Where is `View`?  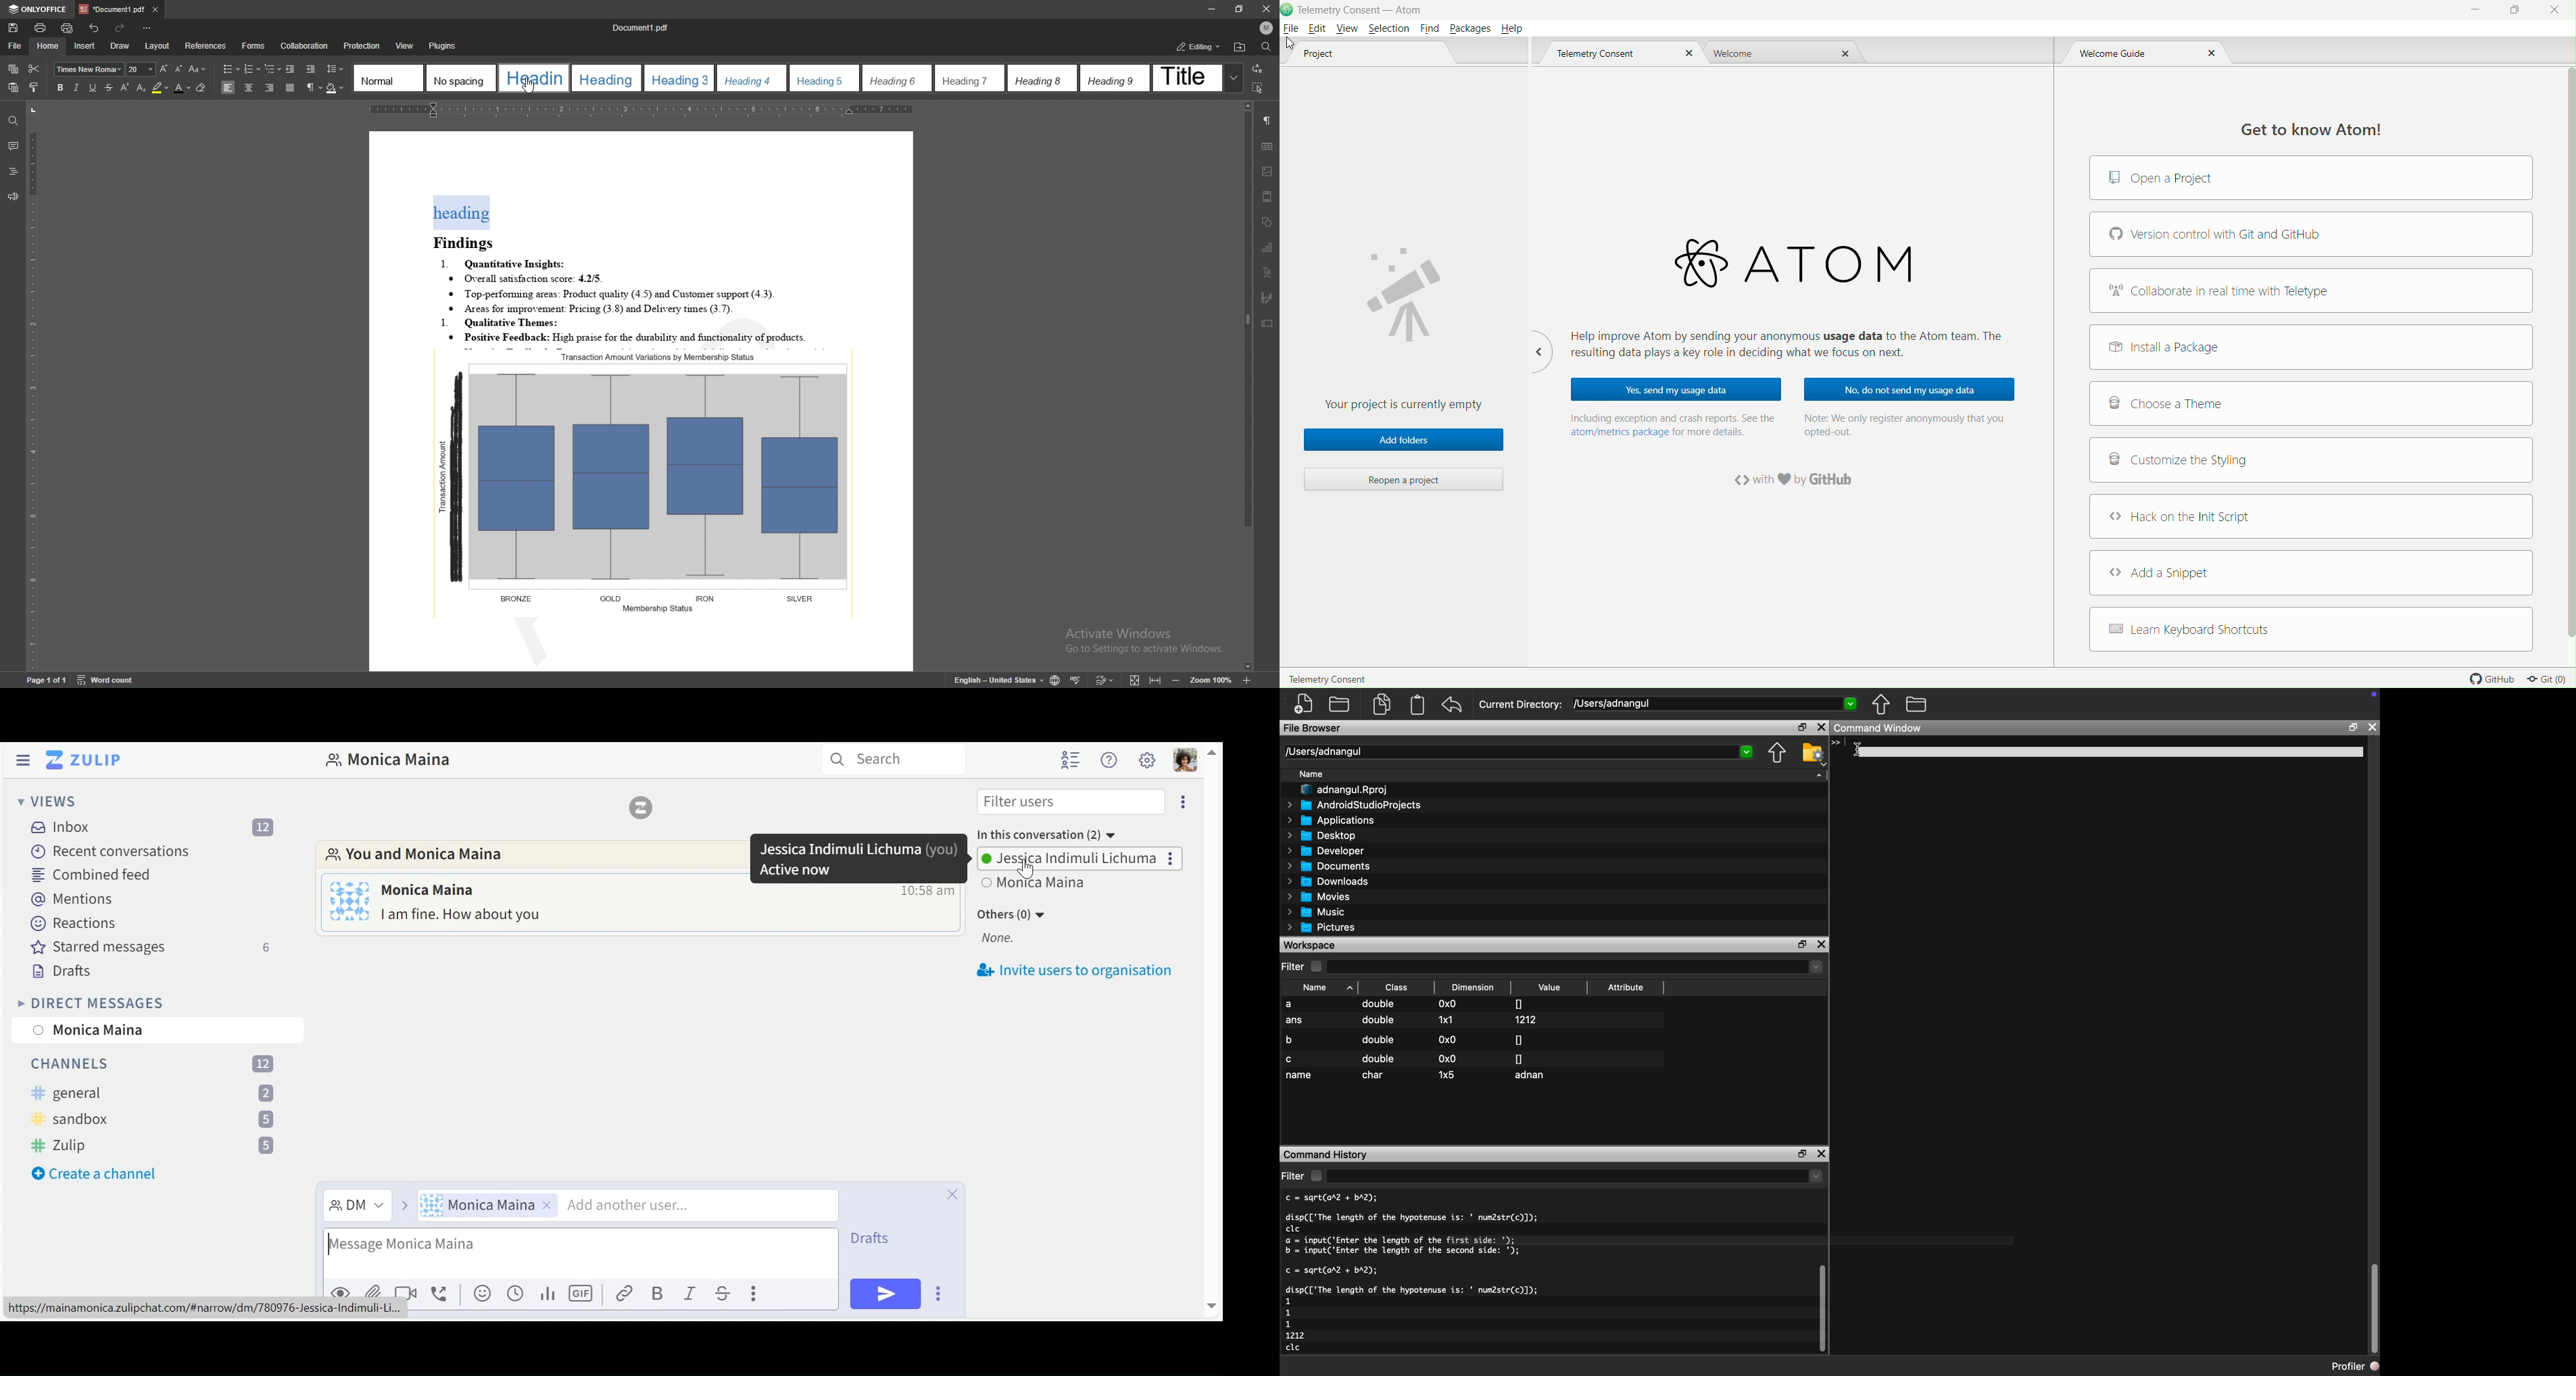 View is located at coordinates (402, 45).